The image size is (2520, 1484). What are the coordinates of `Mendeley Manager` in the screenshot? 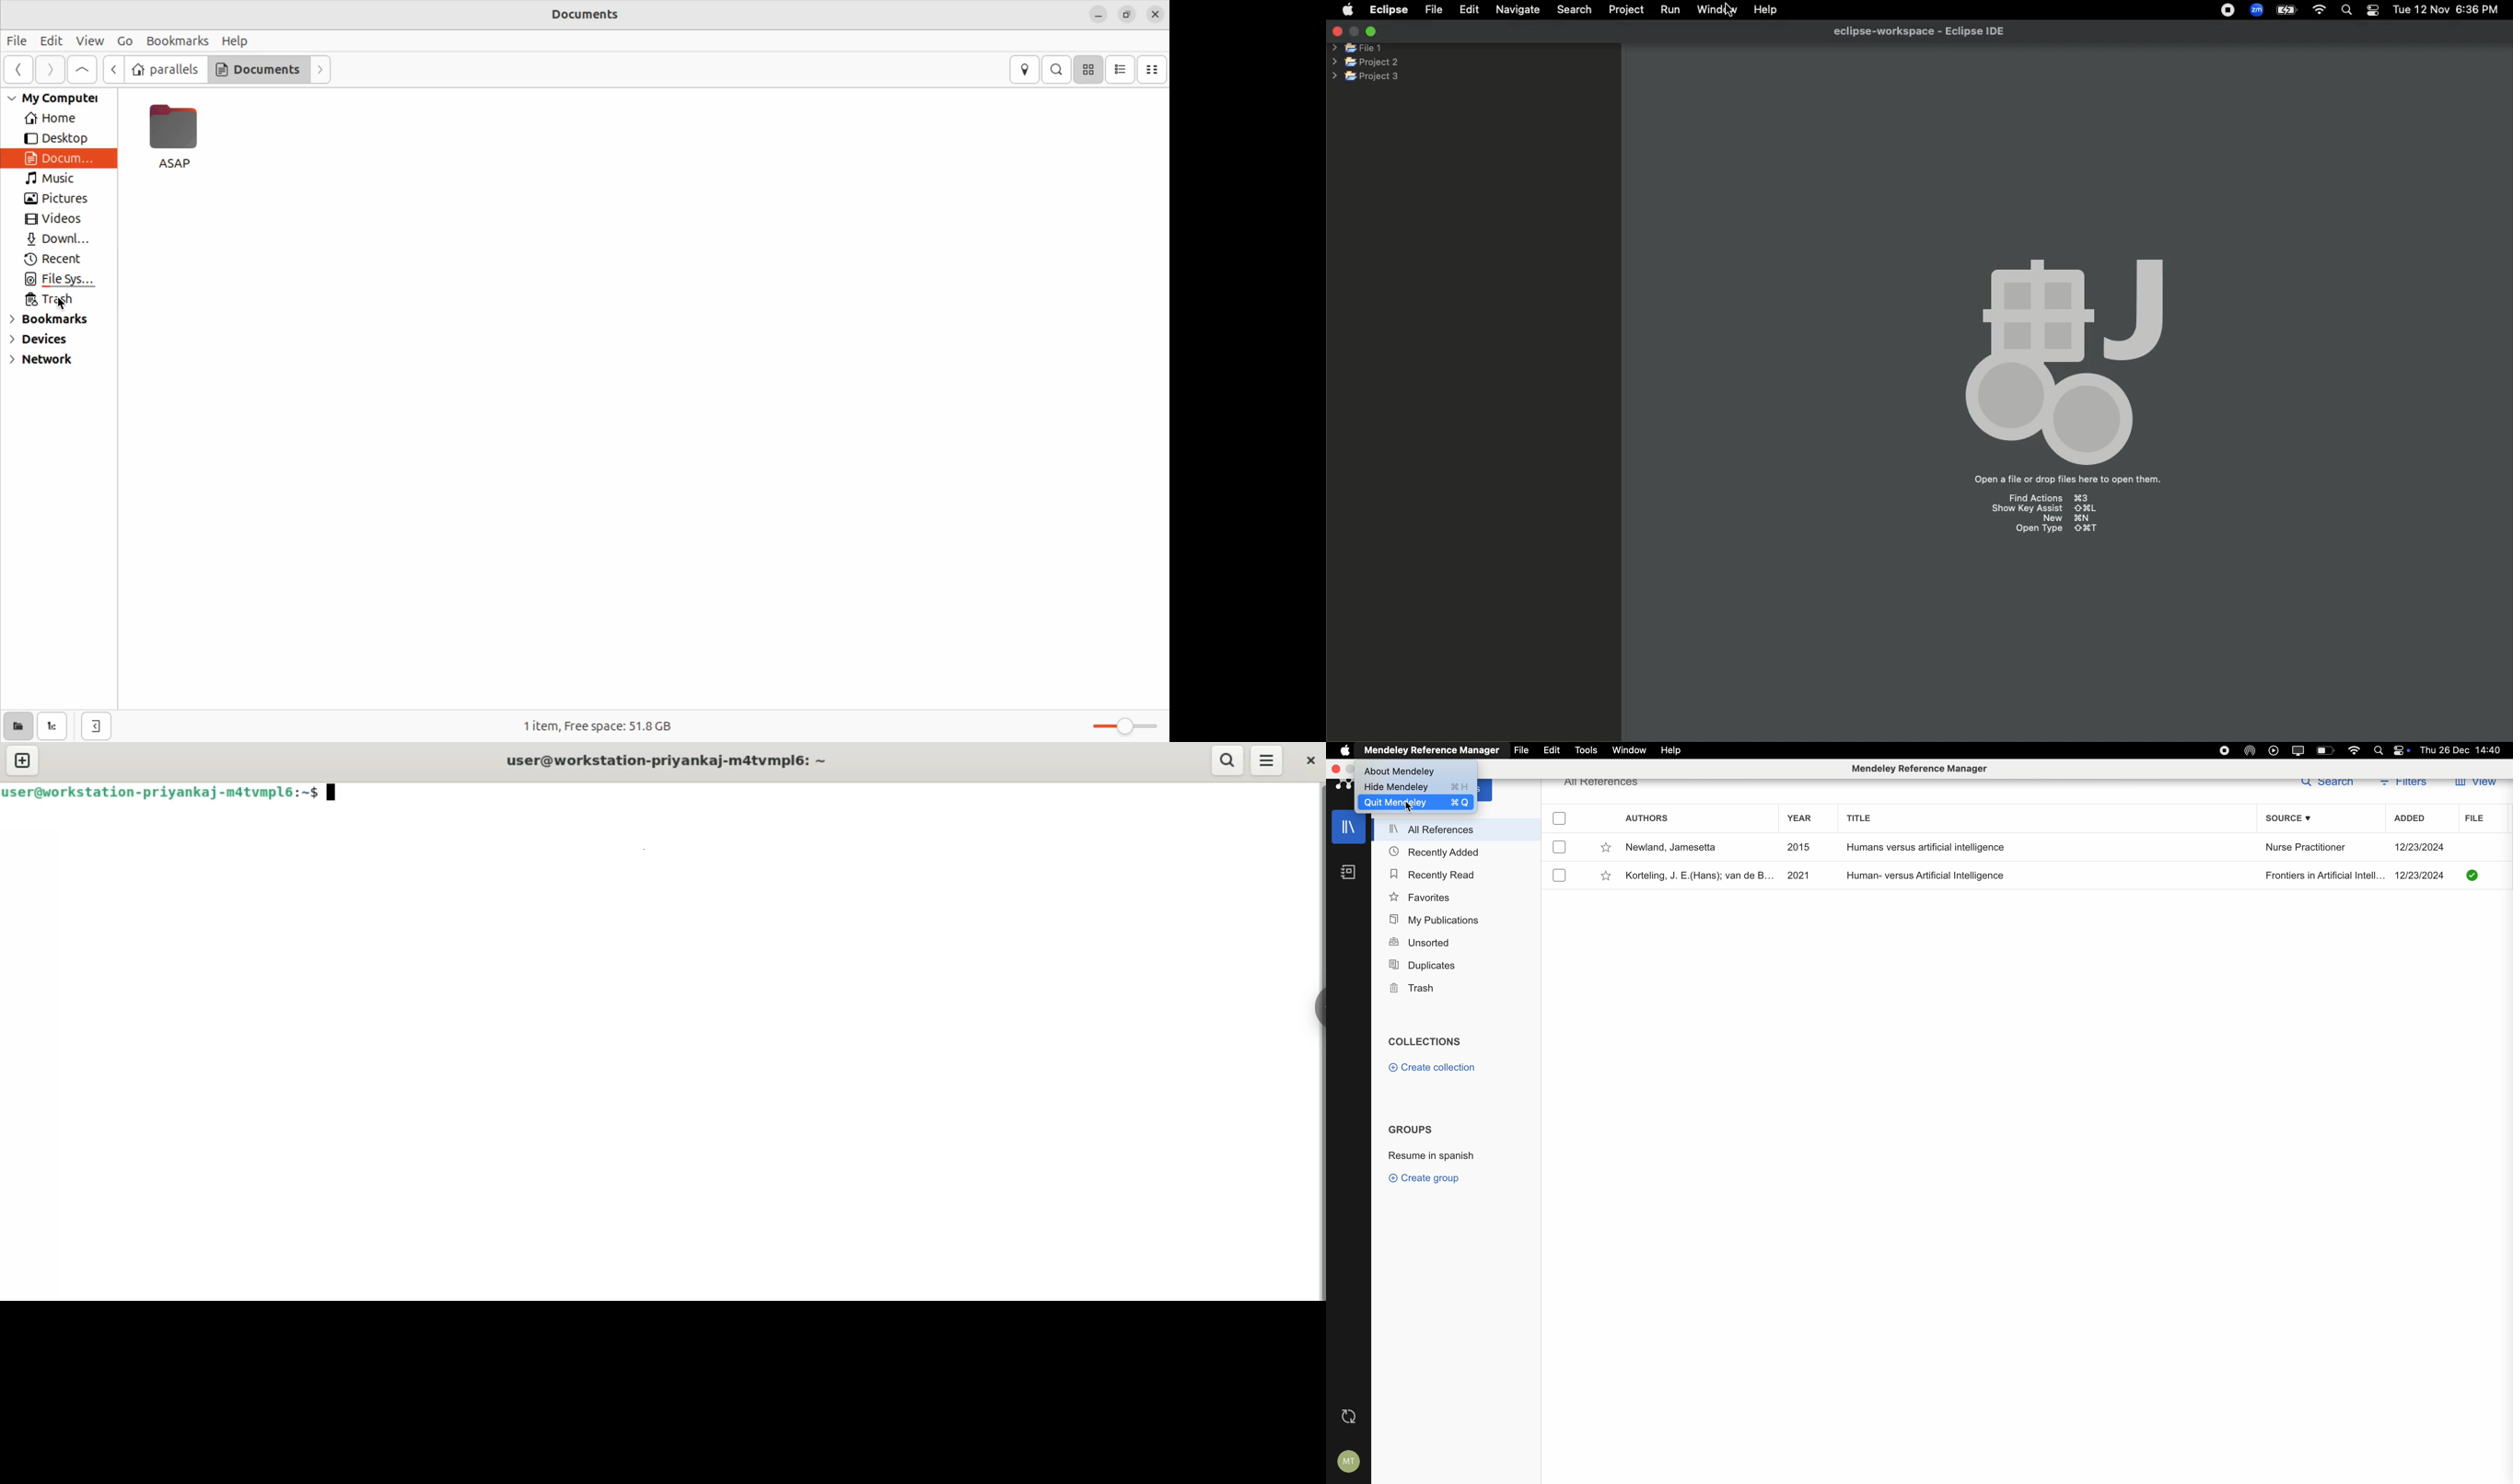 It's located at (1921, 768).